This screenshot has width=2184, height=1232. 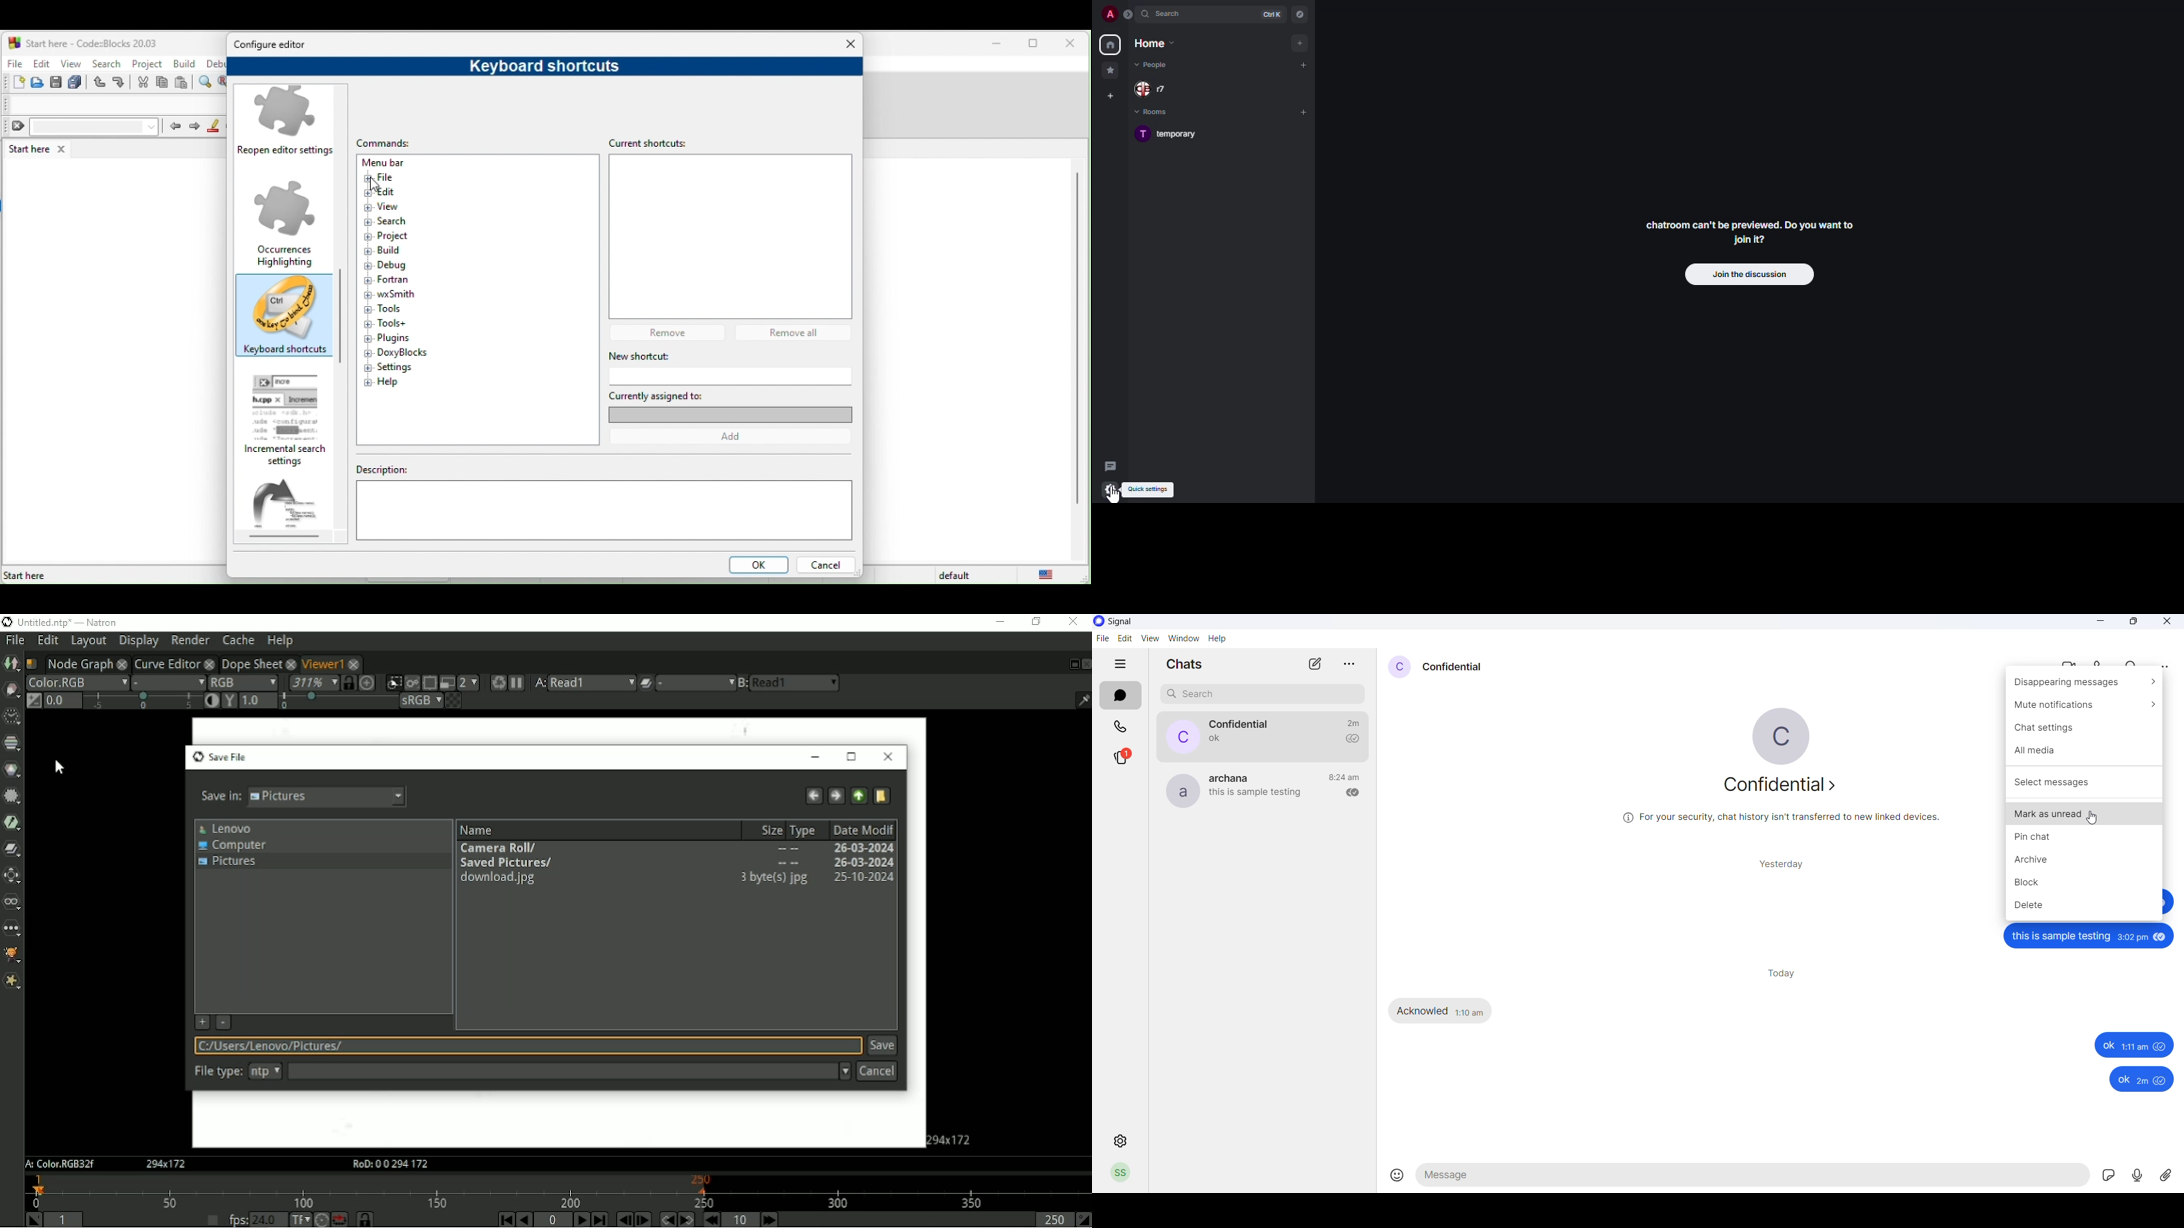 What do you see at coordinates (392, 192) in the screenshot?
I see `edit` at bounding box center [392, 192].